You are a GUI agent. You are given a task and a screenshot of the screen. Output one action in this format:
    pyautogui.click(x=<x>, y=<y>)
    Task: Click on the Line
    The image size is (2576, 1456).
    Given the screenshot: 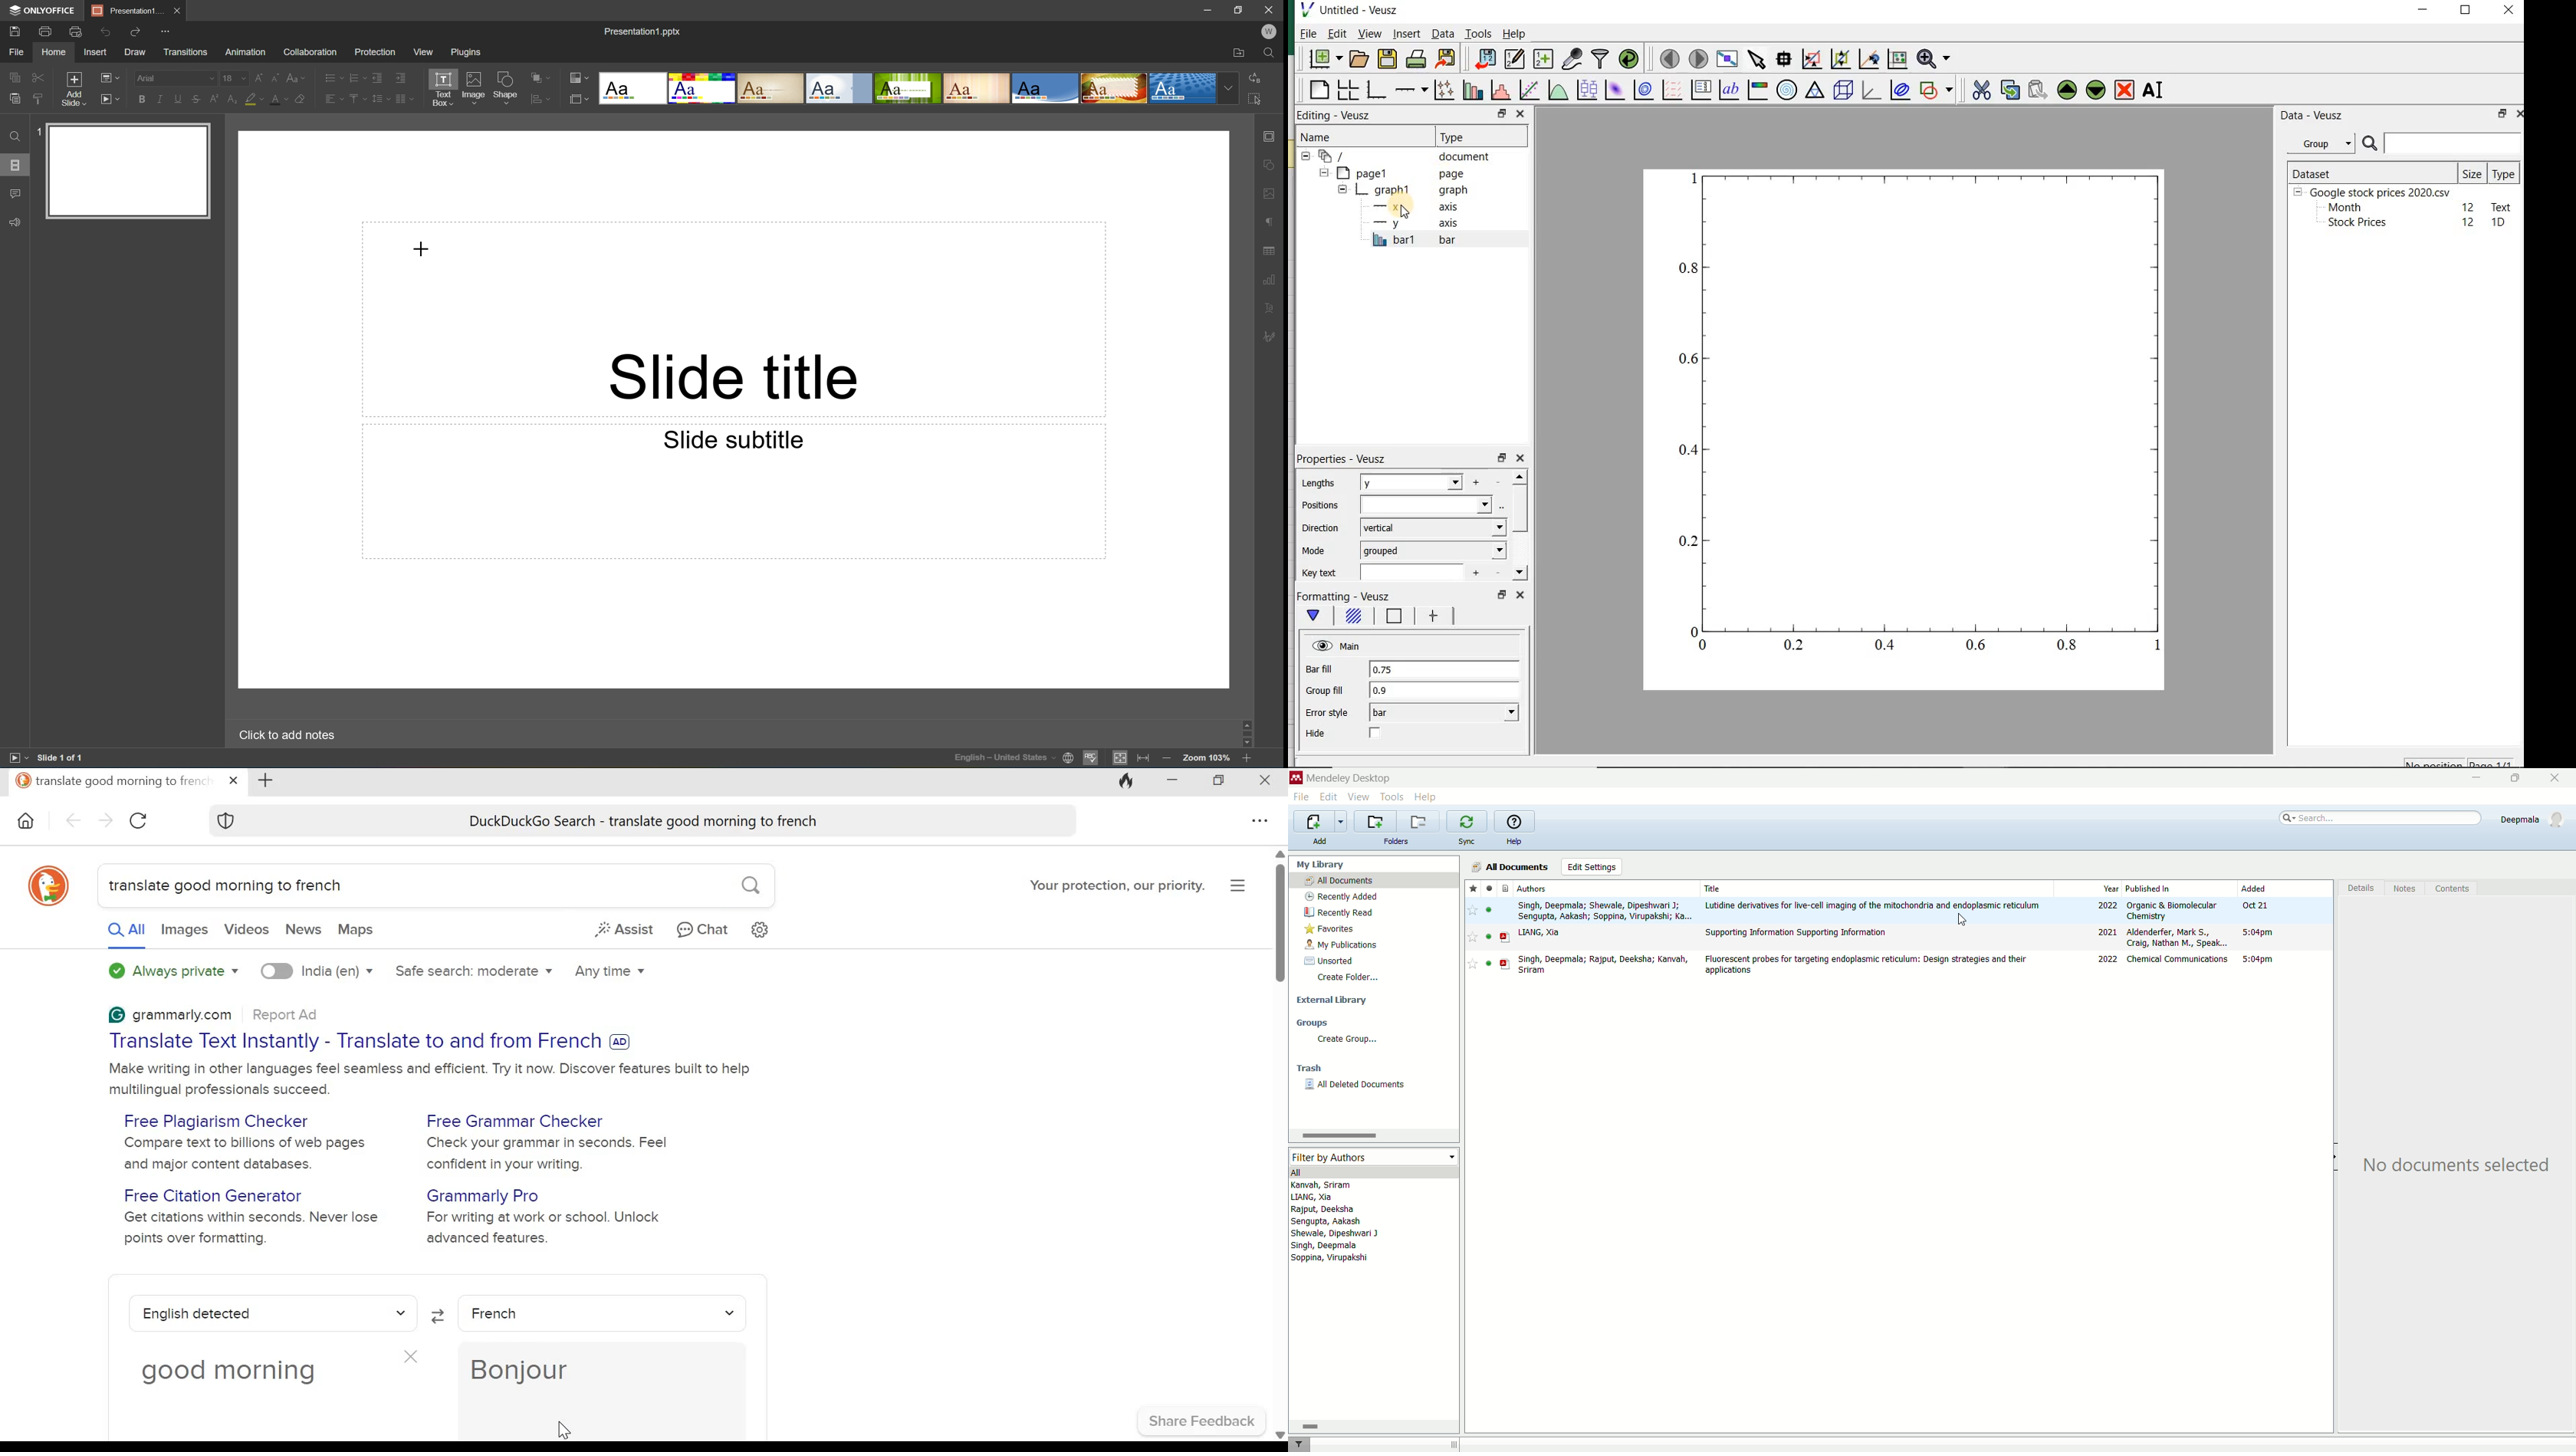 What is the action you would take?
    pyautogui.click(x=1395, y=617)
    